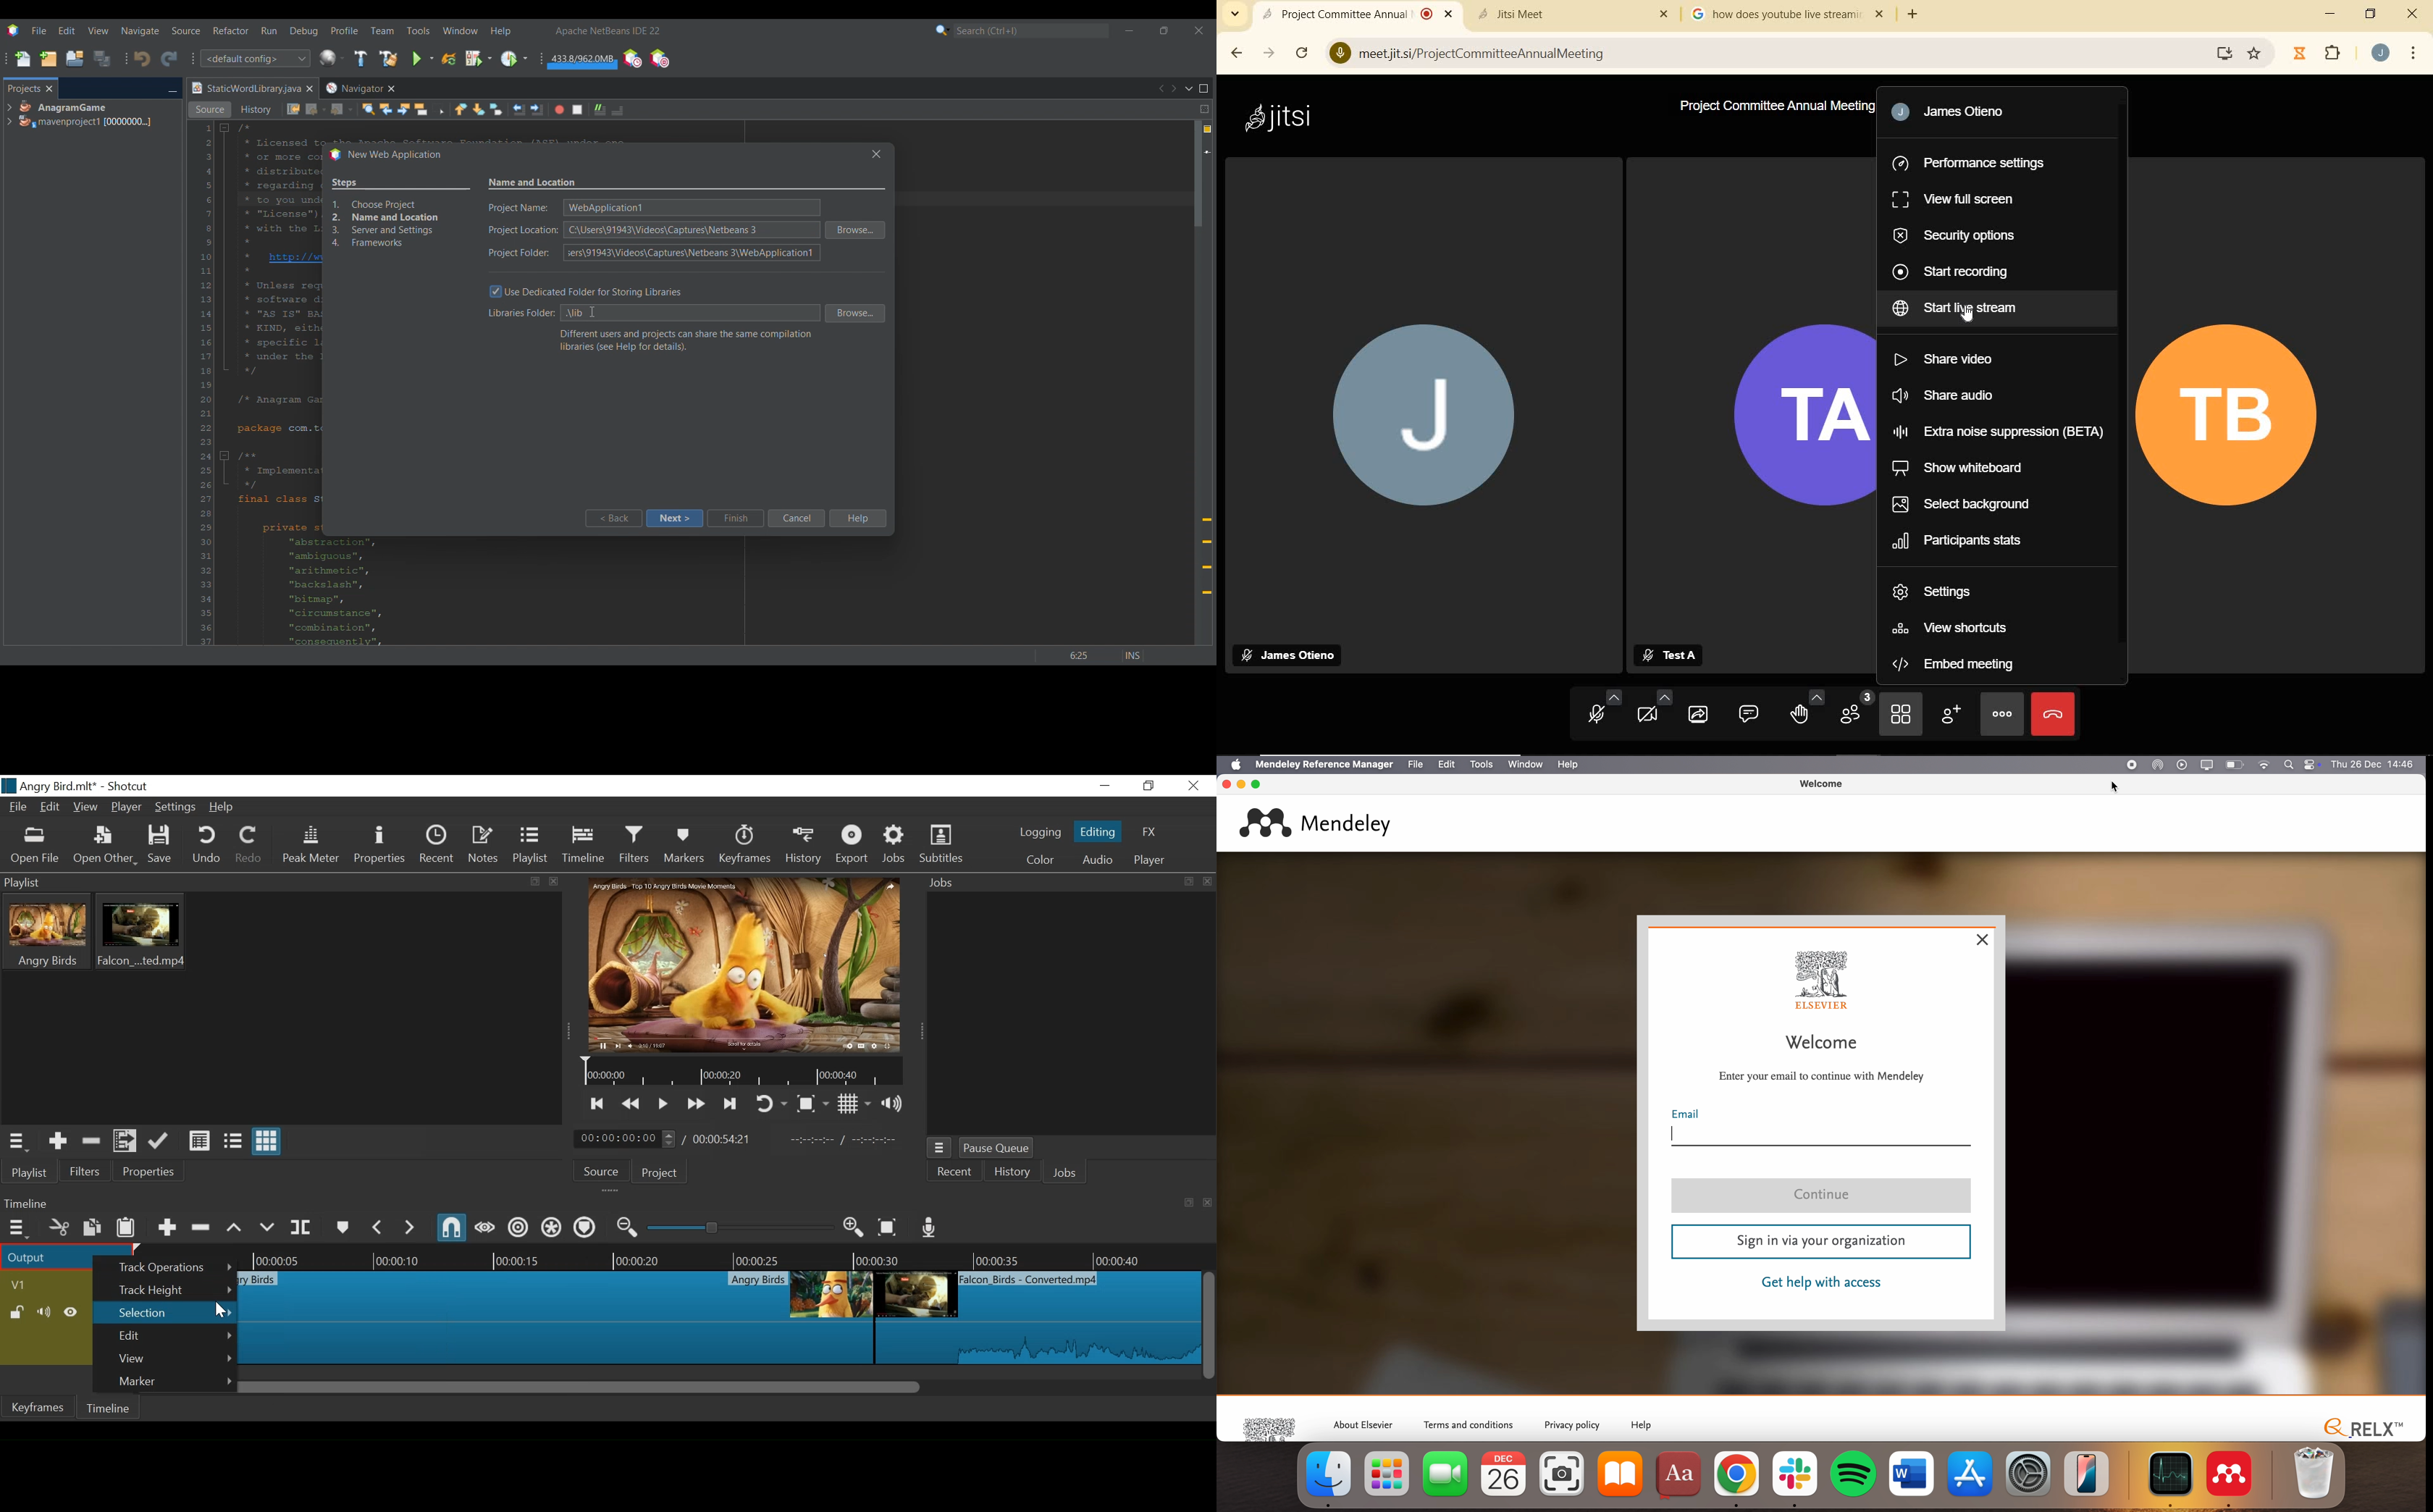 The image size is (2436, 1512). I want to click on raise hand, so click(1806, 711).